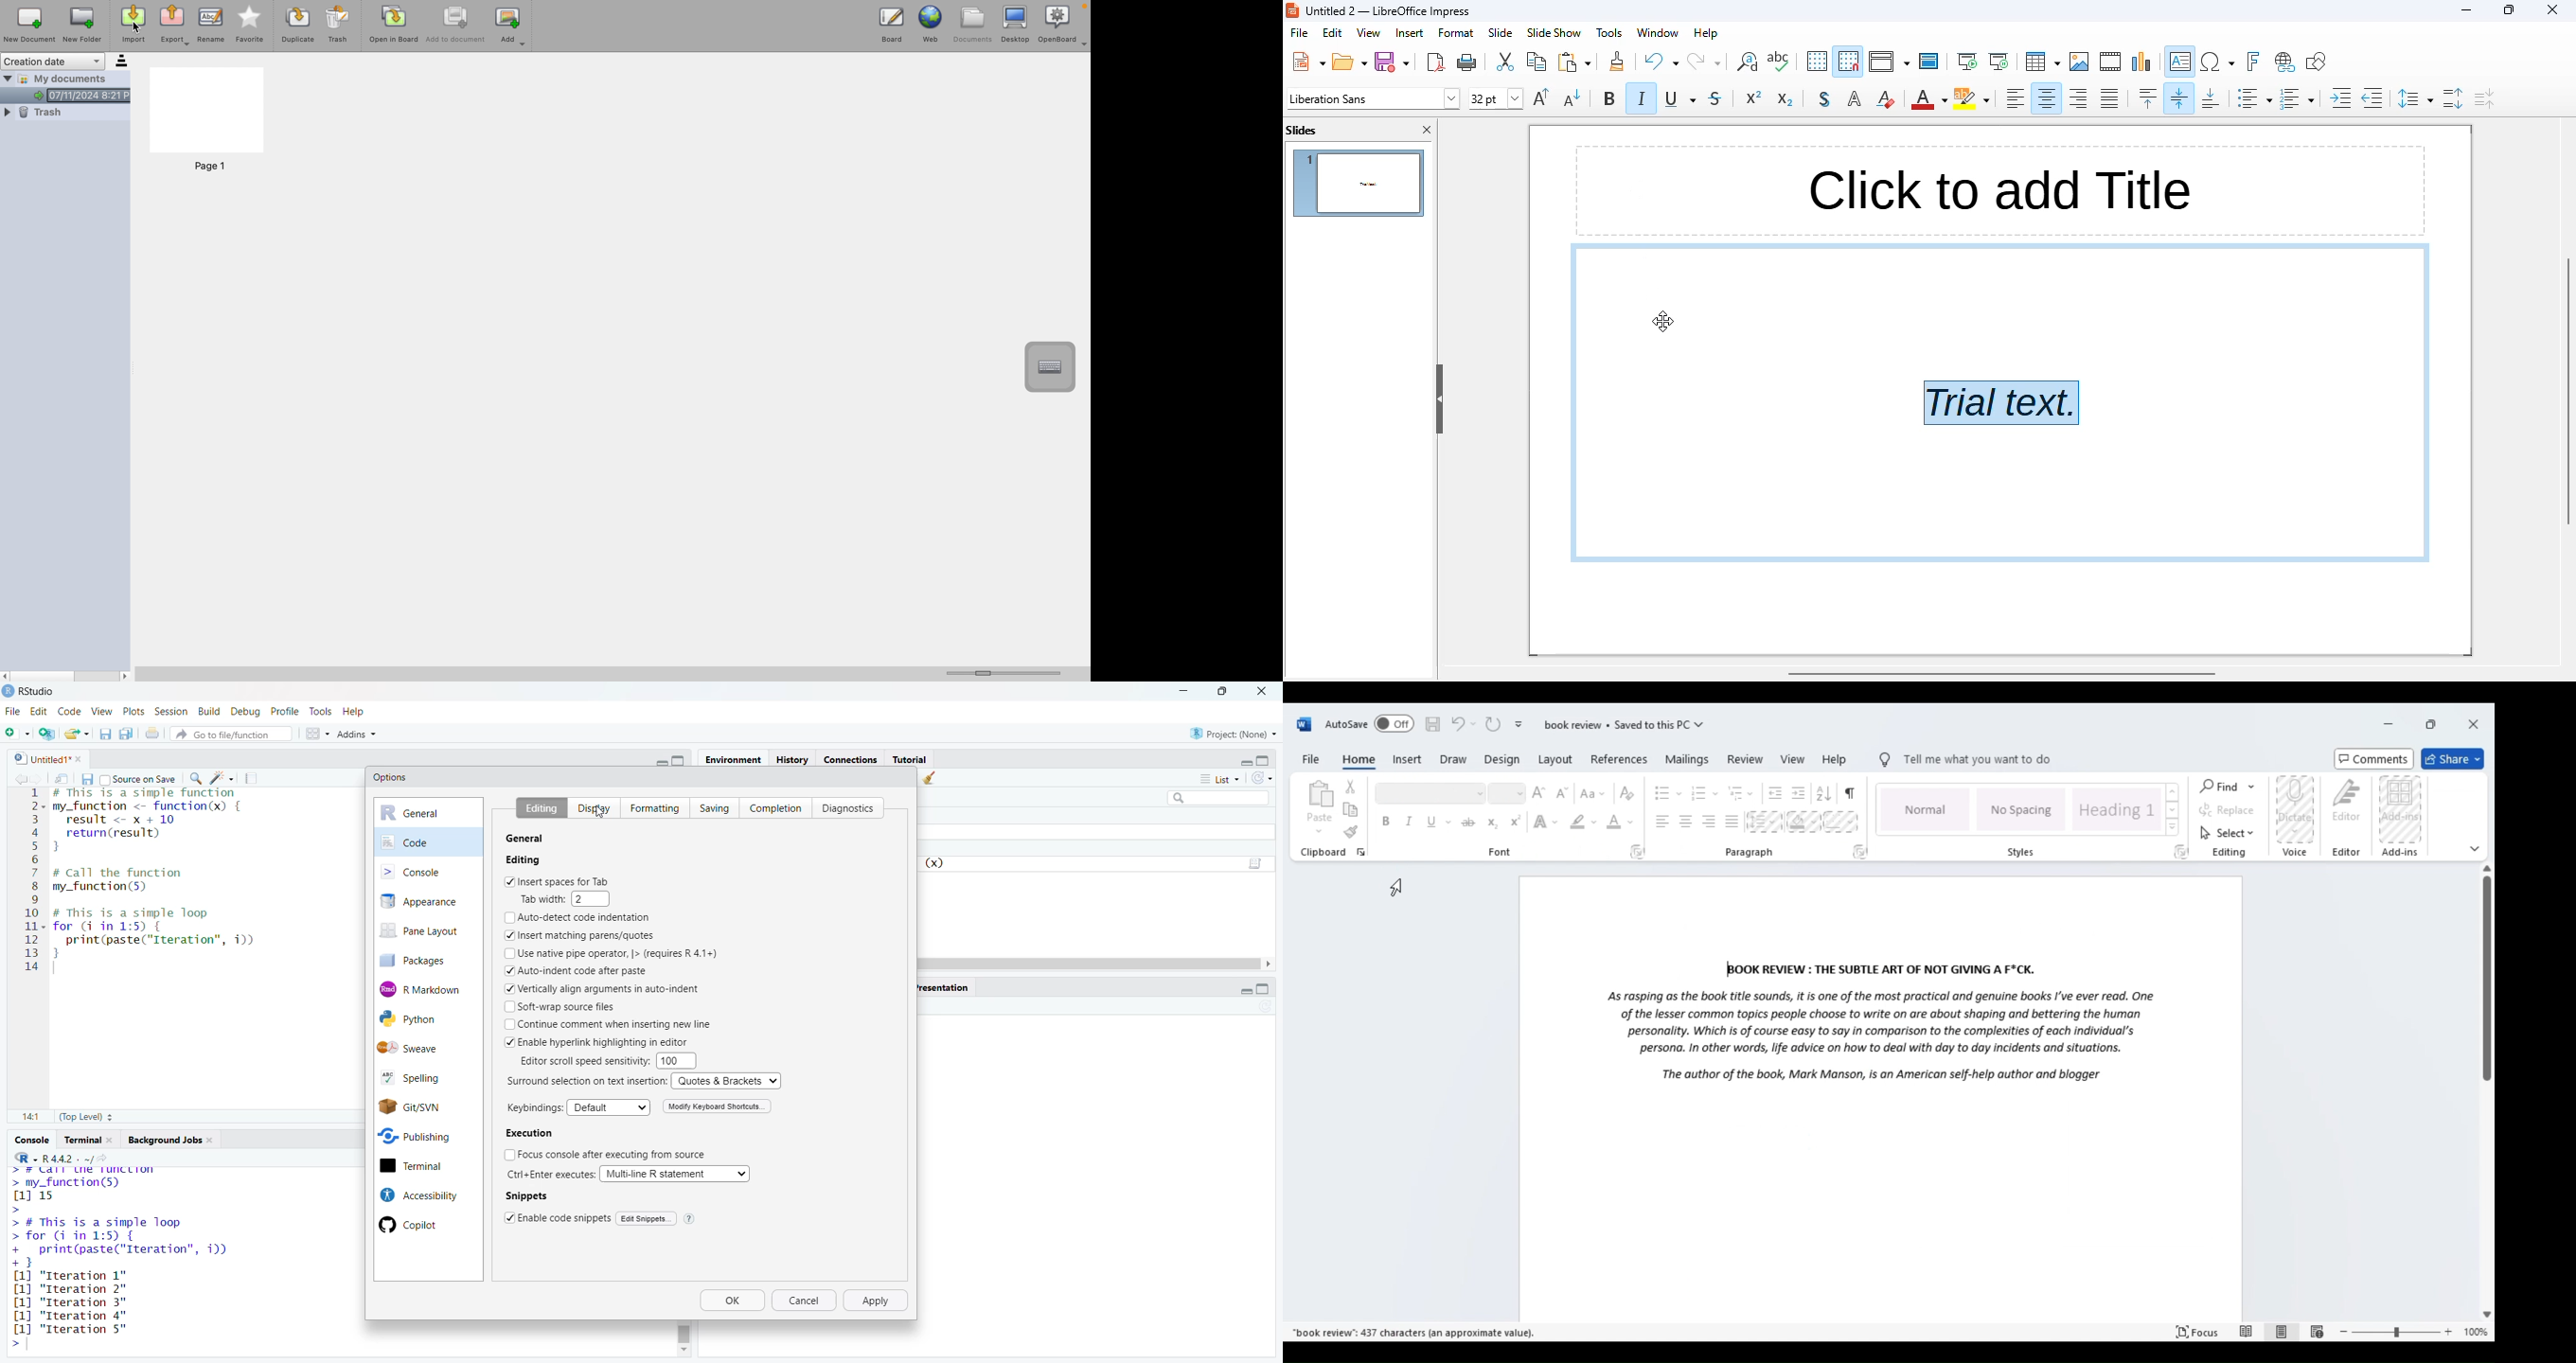 This screenshot has width=2576, height=1372. Describe the element at coordinates (429, 841) in the screenshot. I see `code` at that location.